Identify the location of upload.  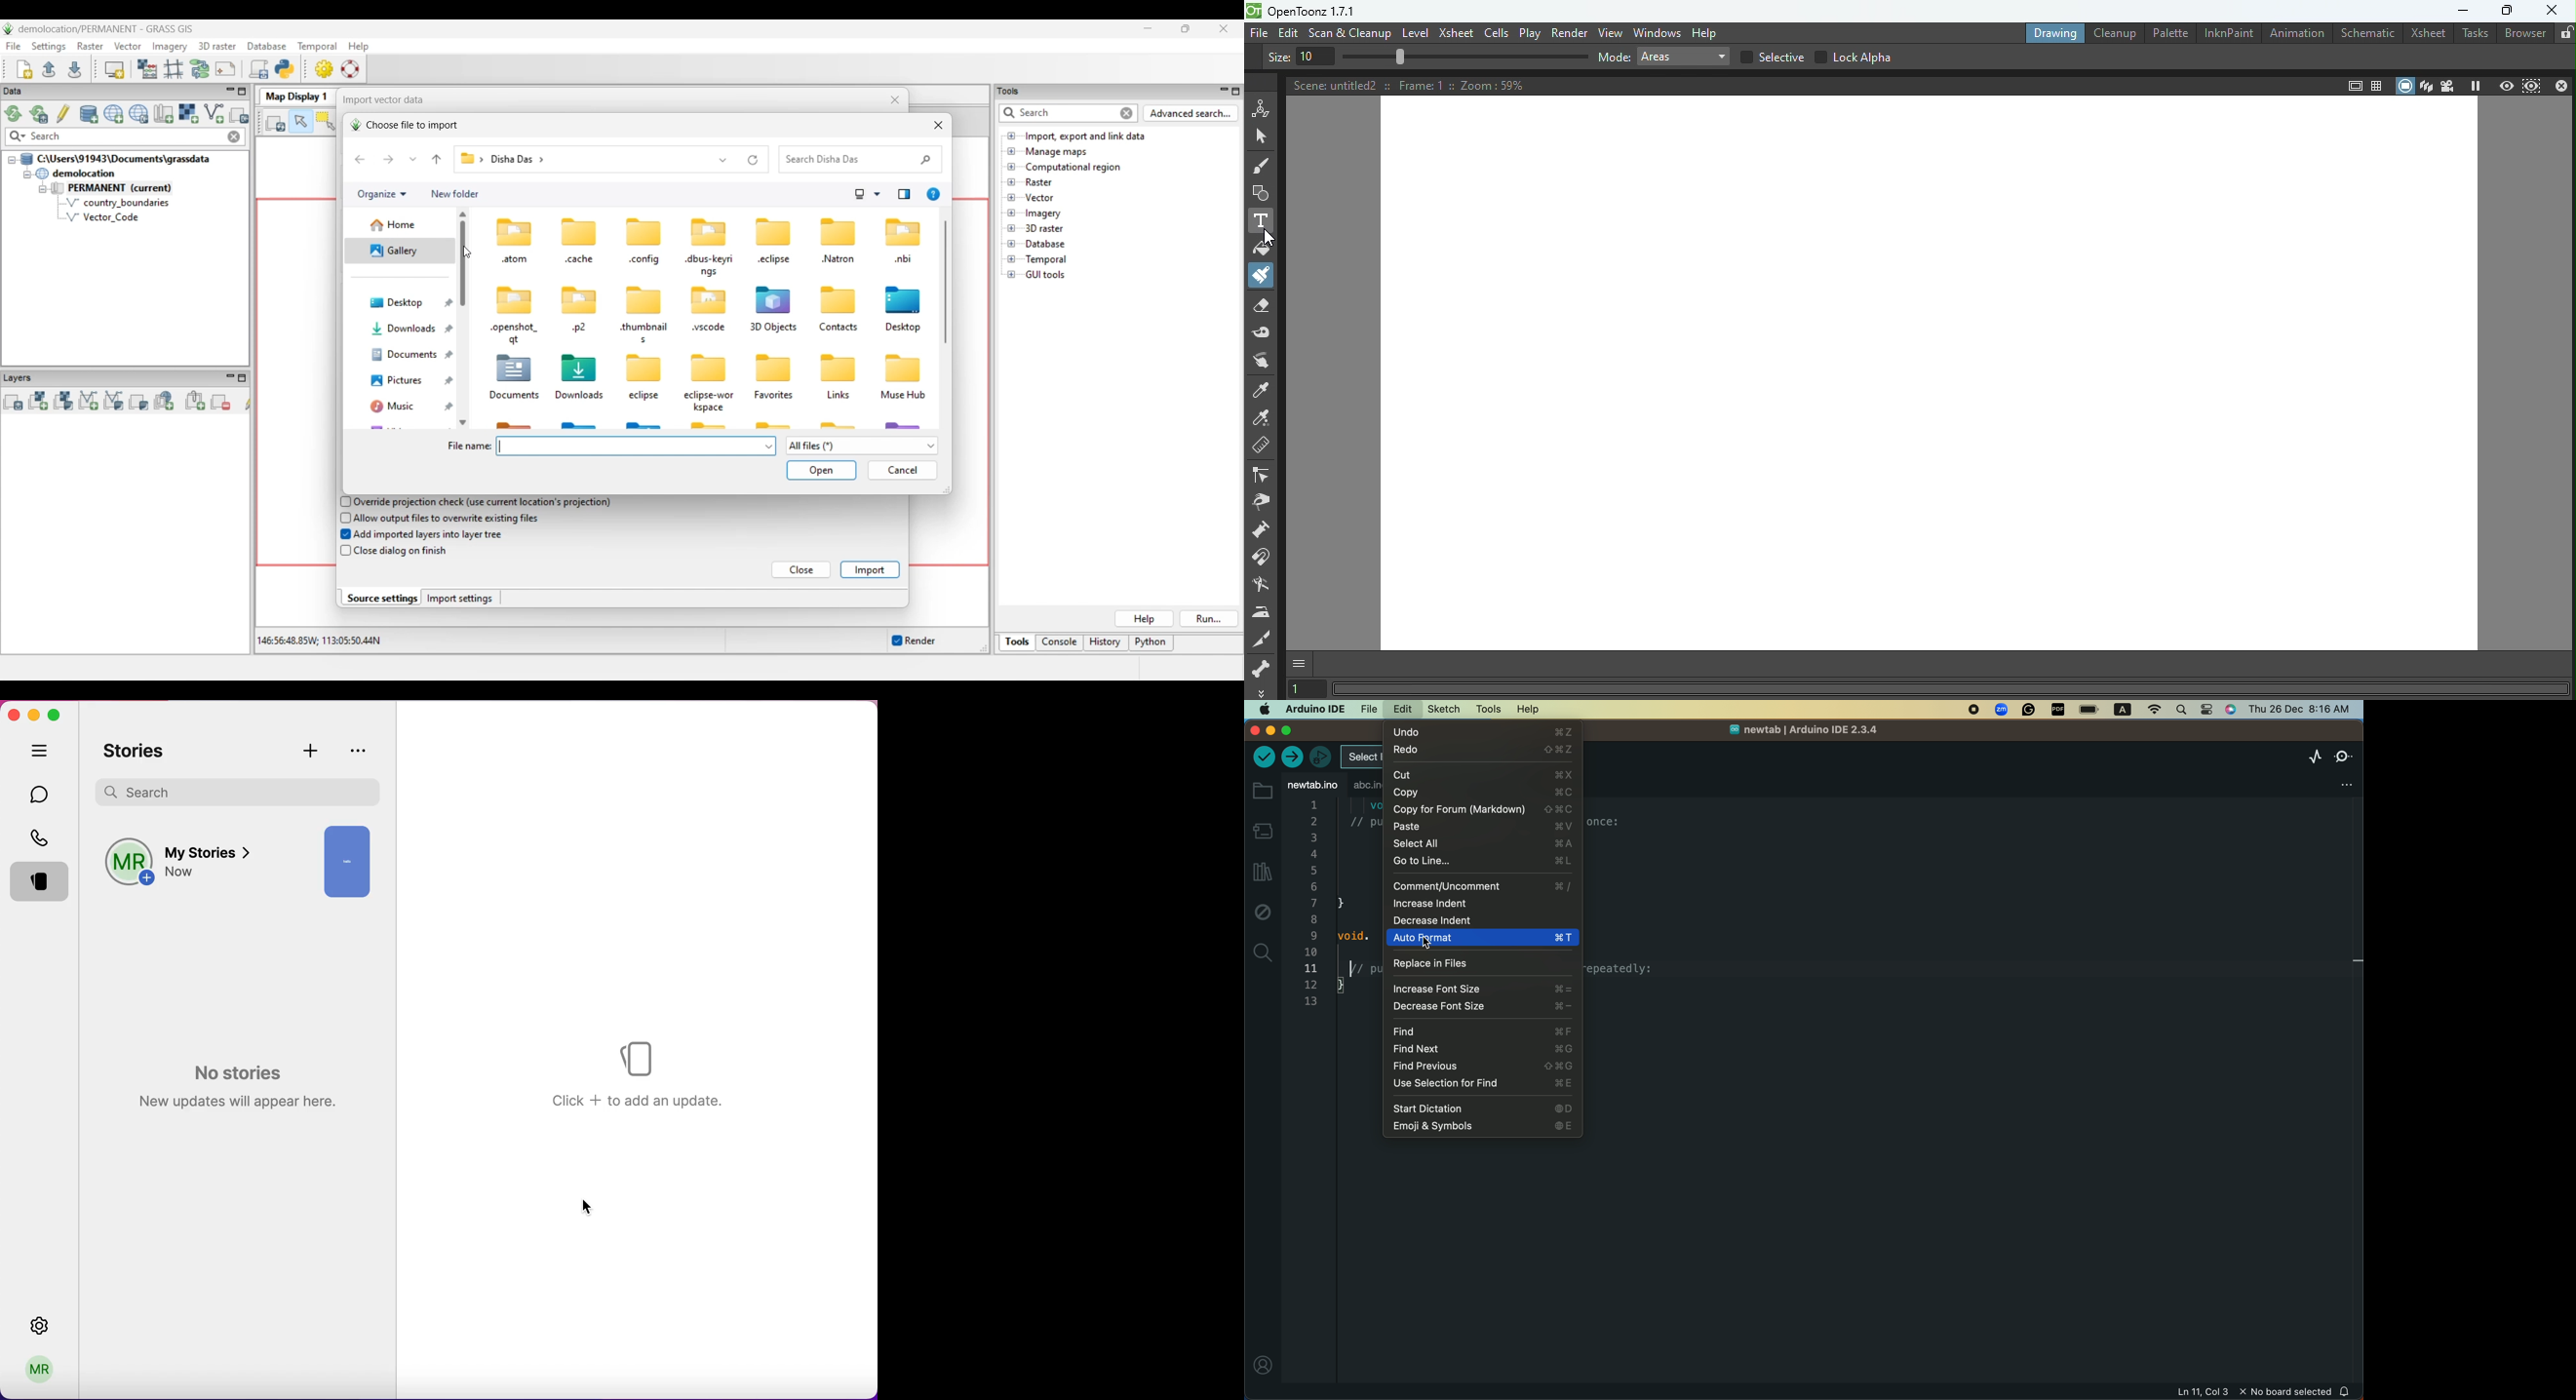
(1294, 757).